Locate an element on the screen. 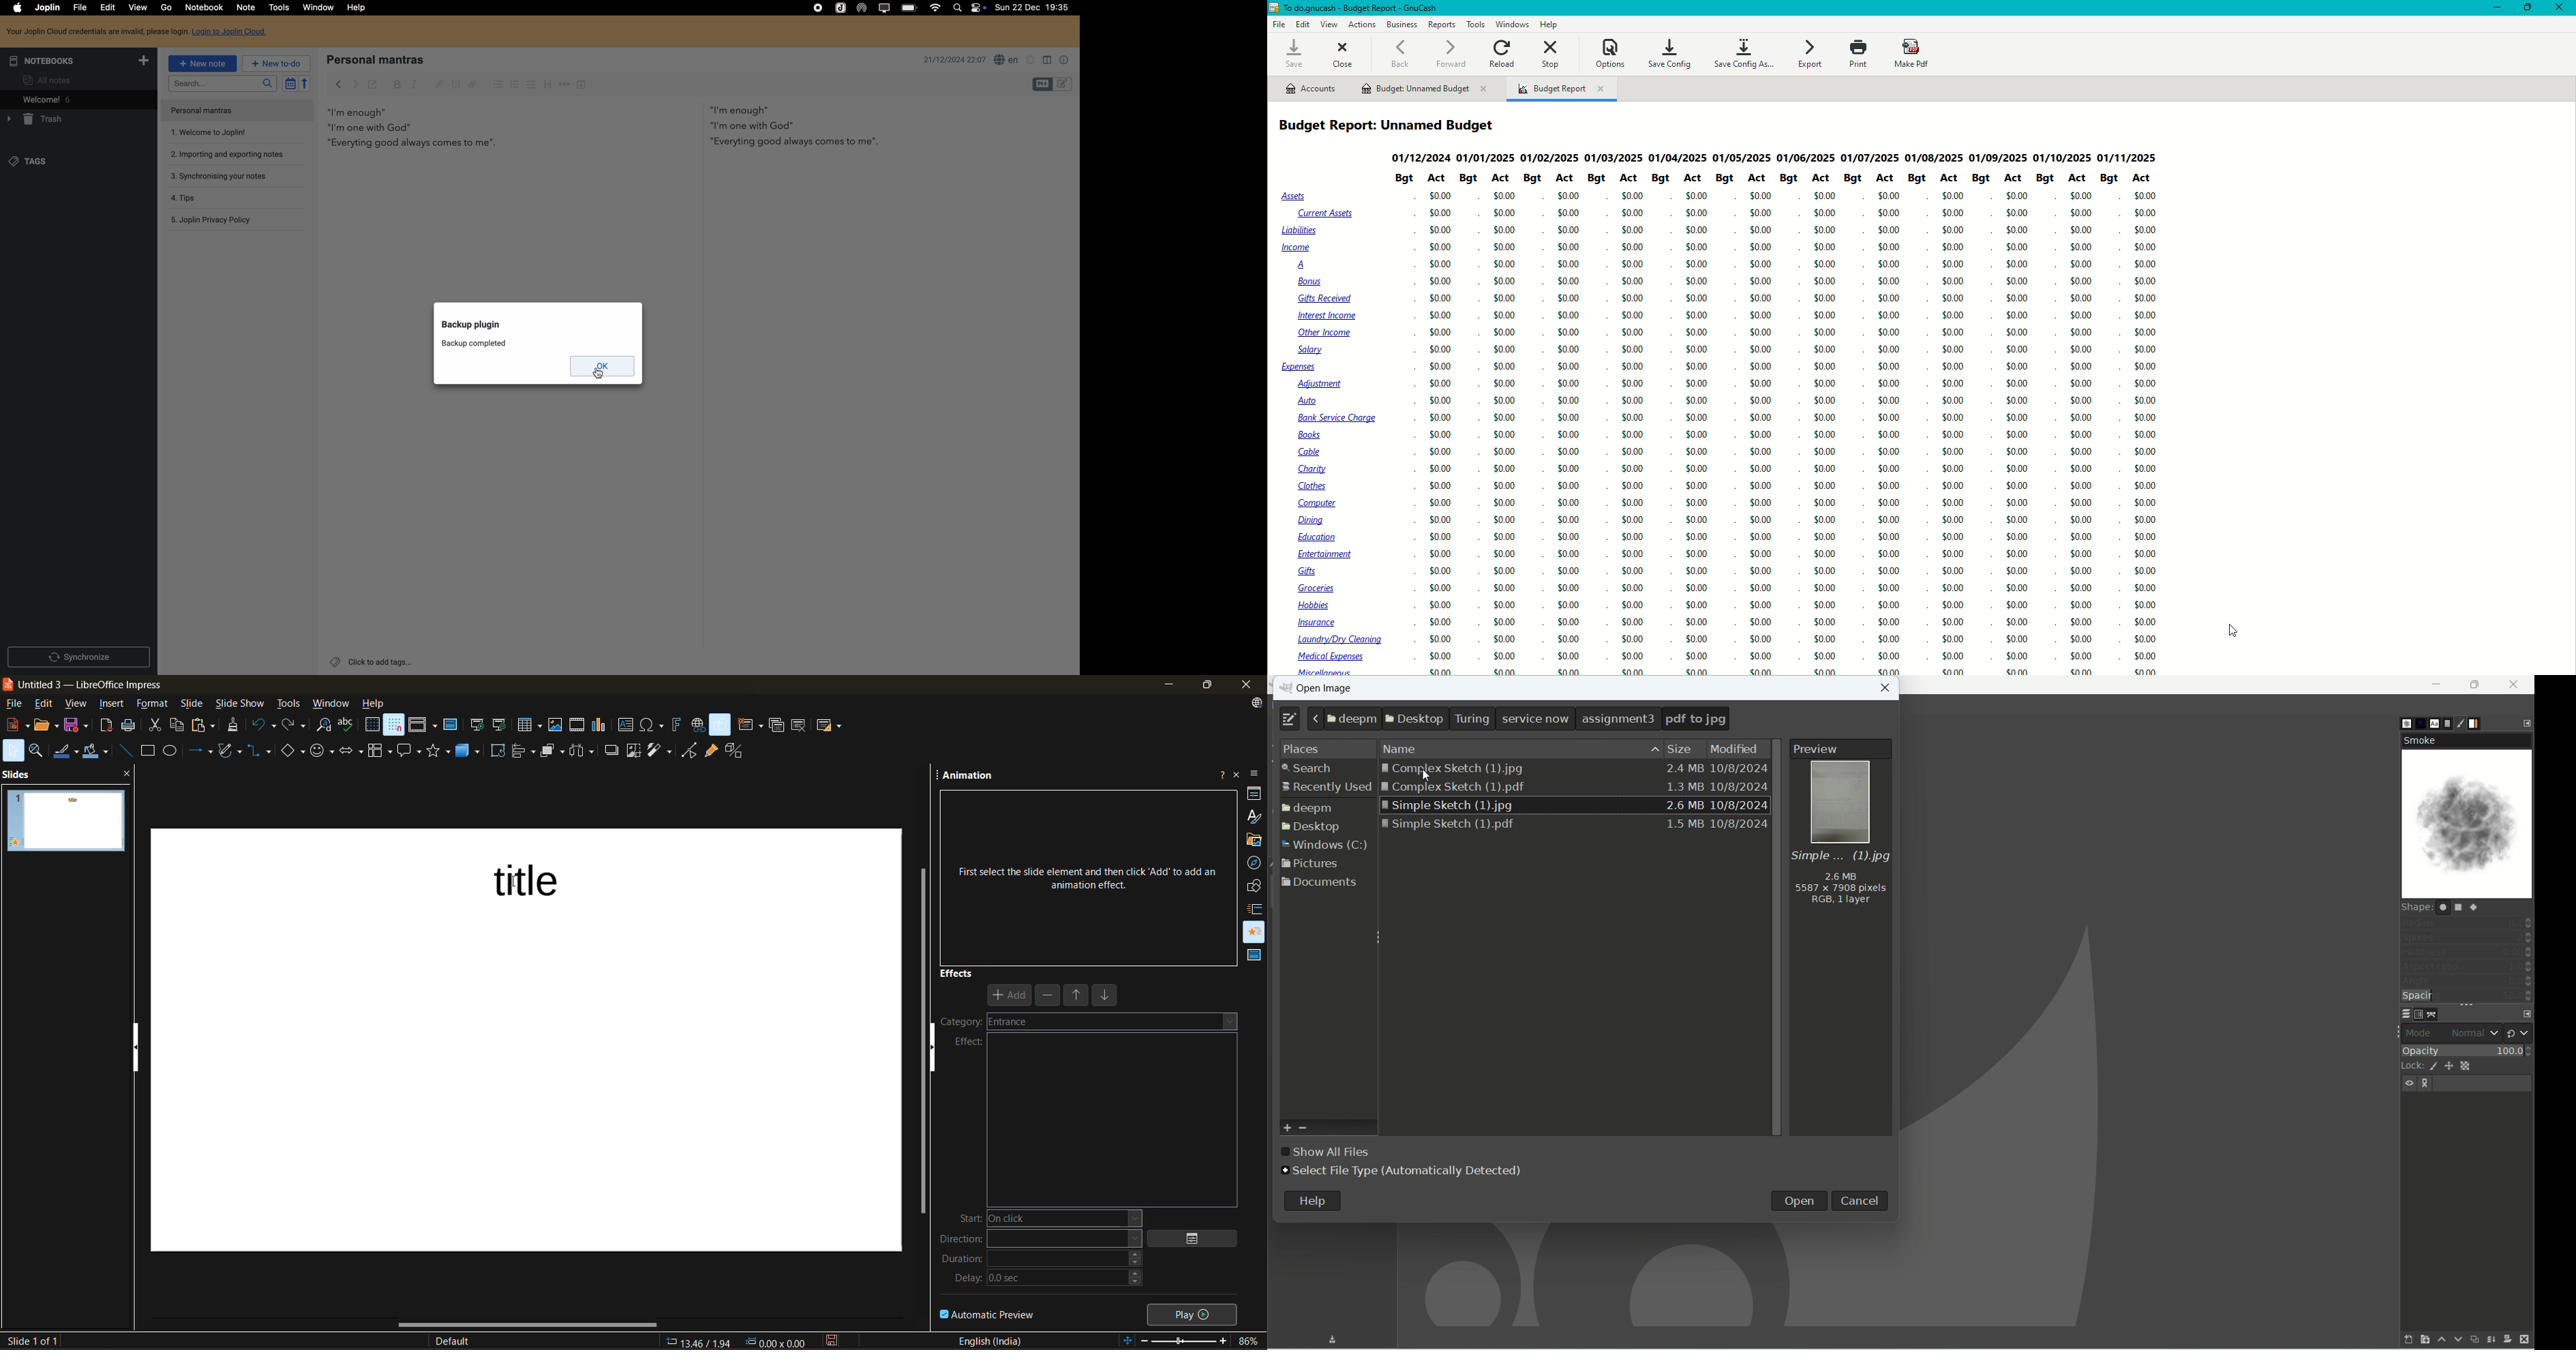 The height and width of the screenshot is (1372, 2576). horizontal rule is located at coordinates (566, 85).